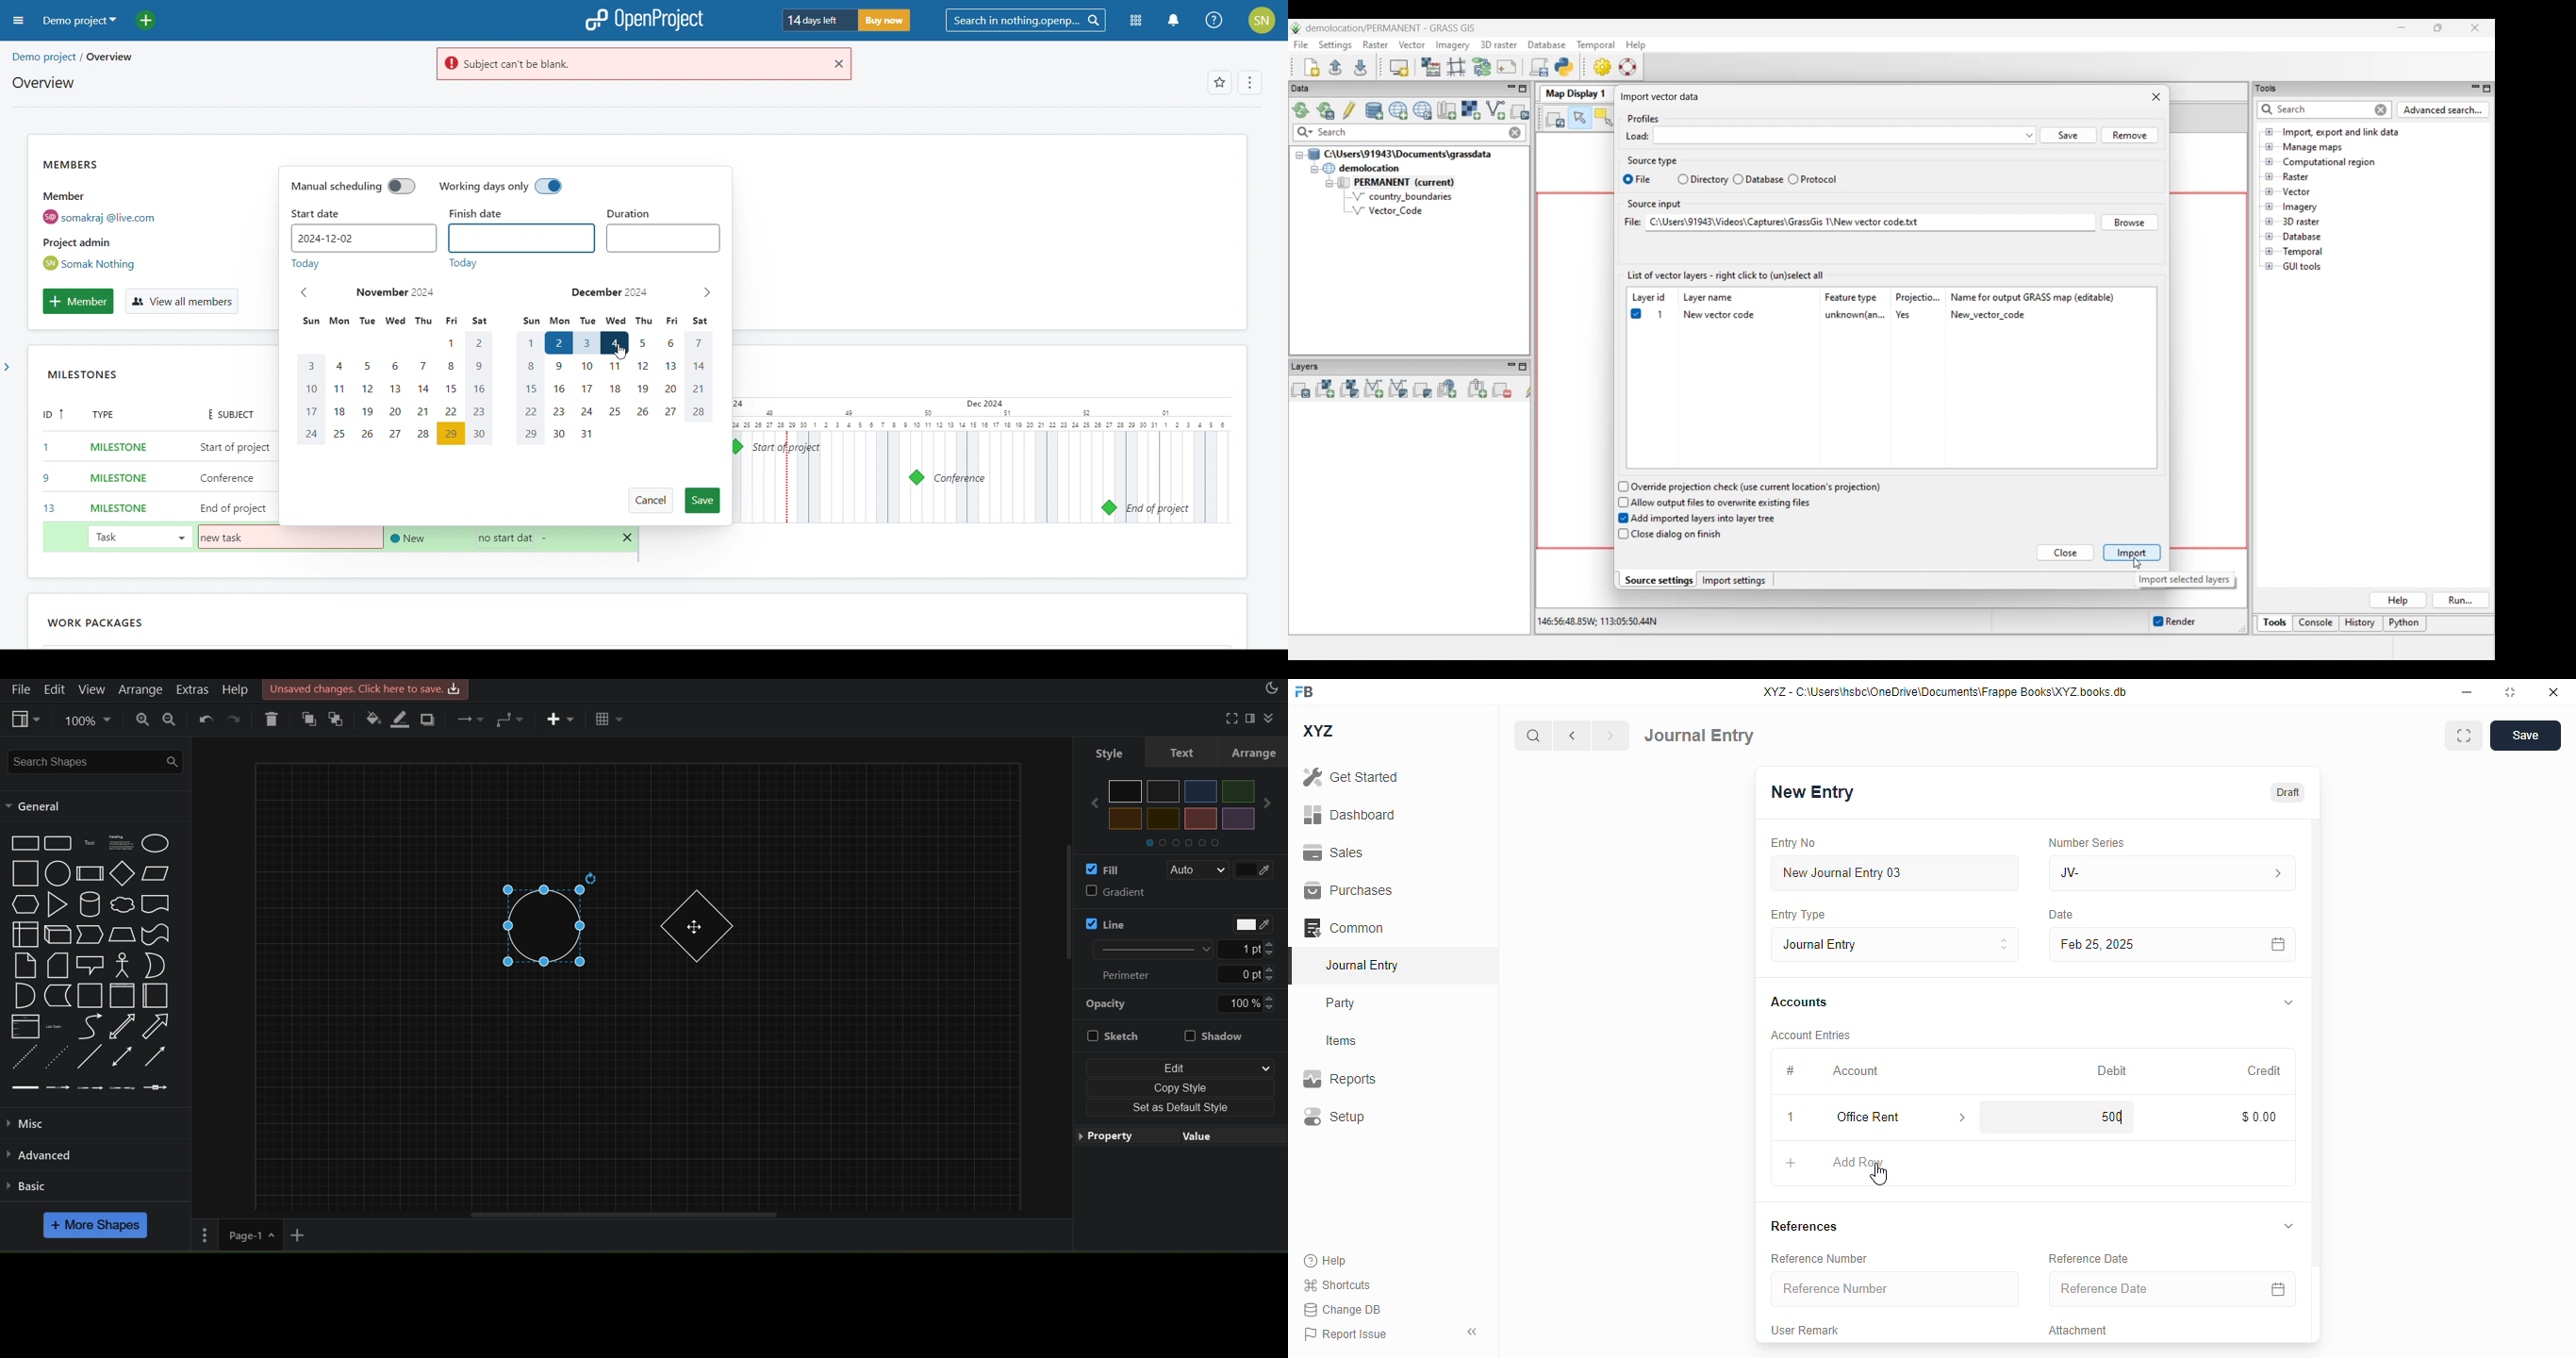 Image resolution: width=2576 pixels, height=1372 pixels. Describe the element at coordinates (1319, 731) in the screenshot. I see `XYZ` at that location.